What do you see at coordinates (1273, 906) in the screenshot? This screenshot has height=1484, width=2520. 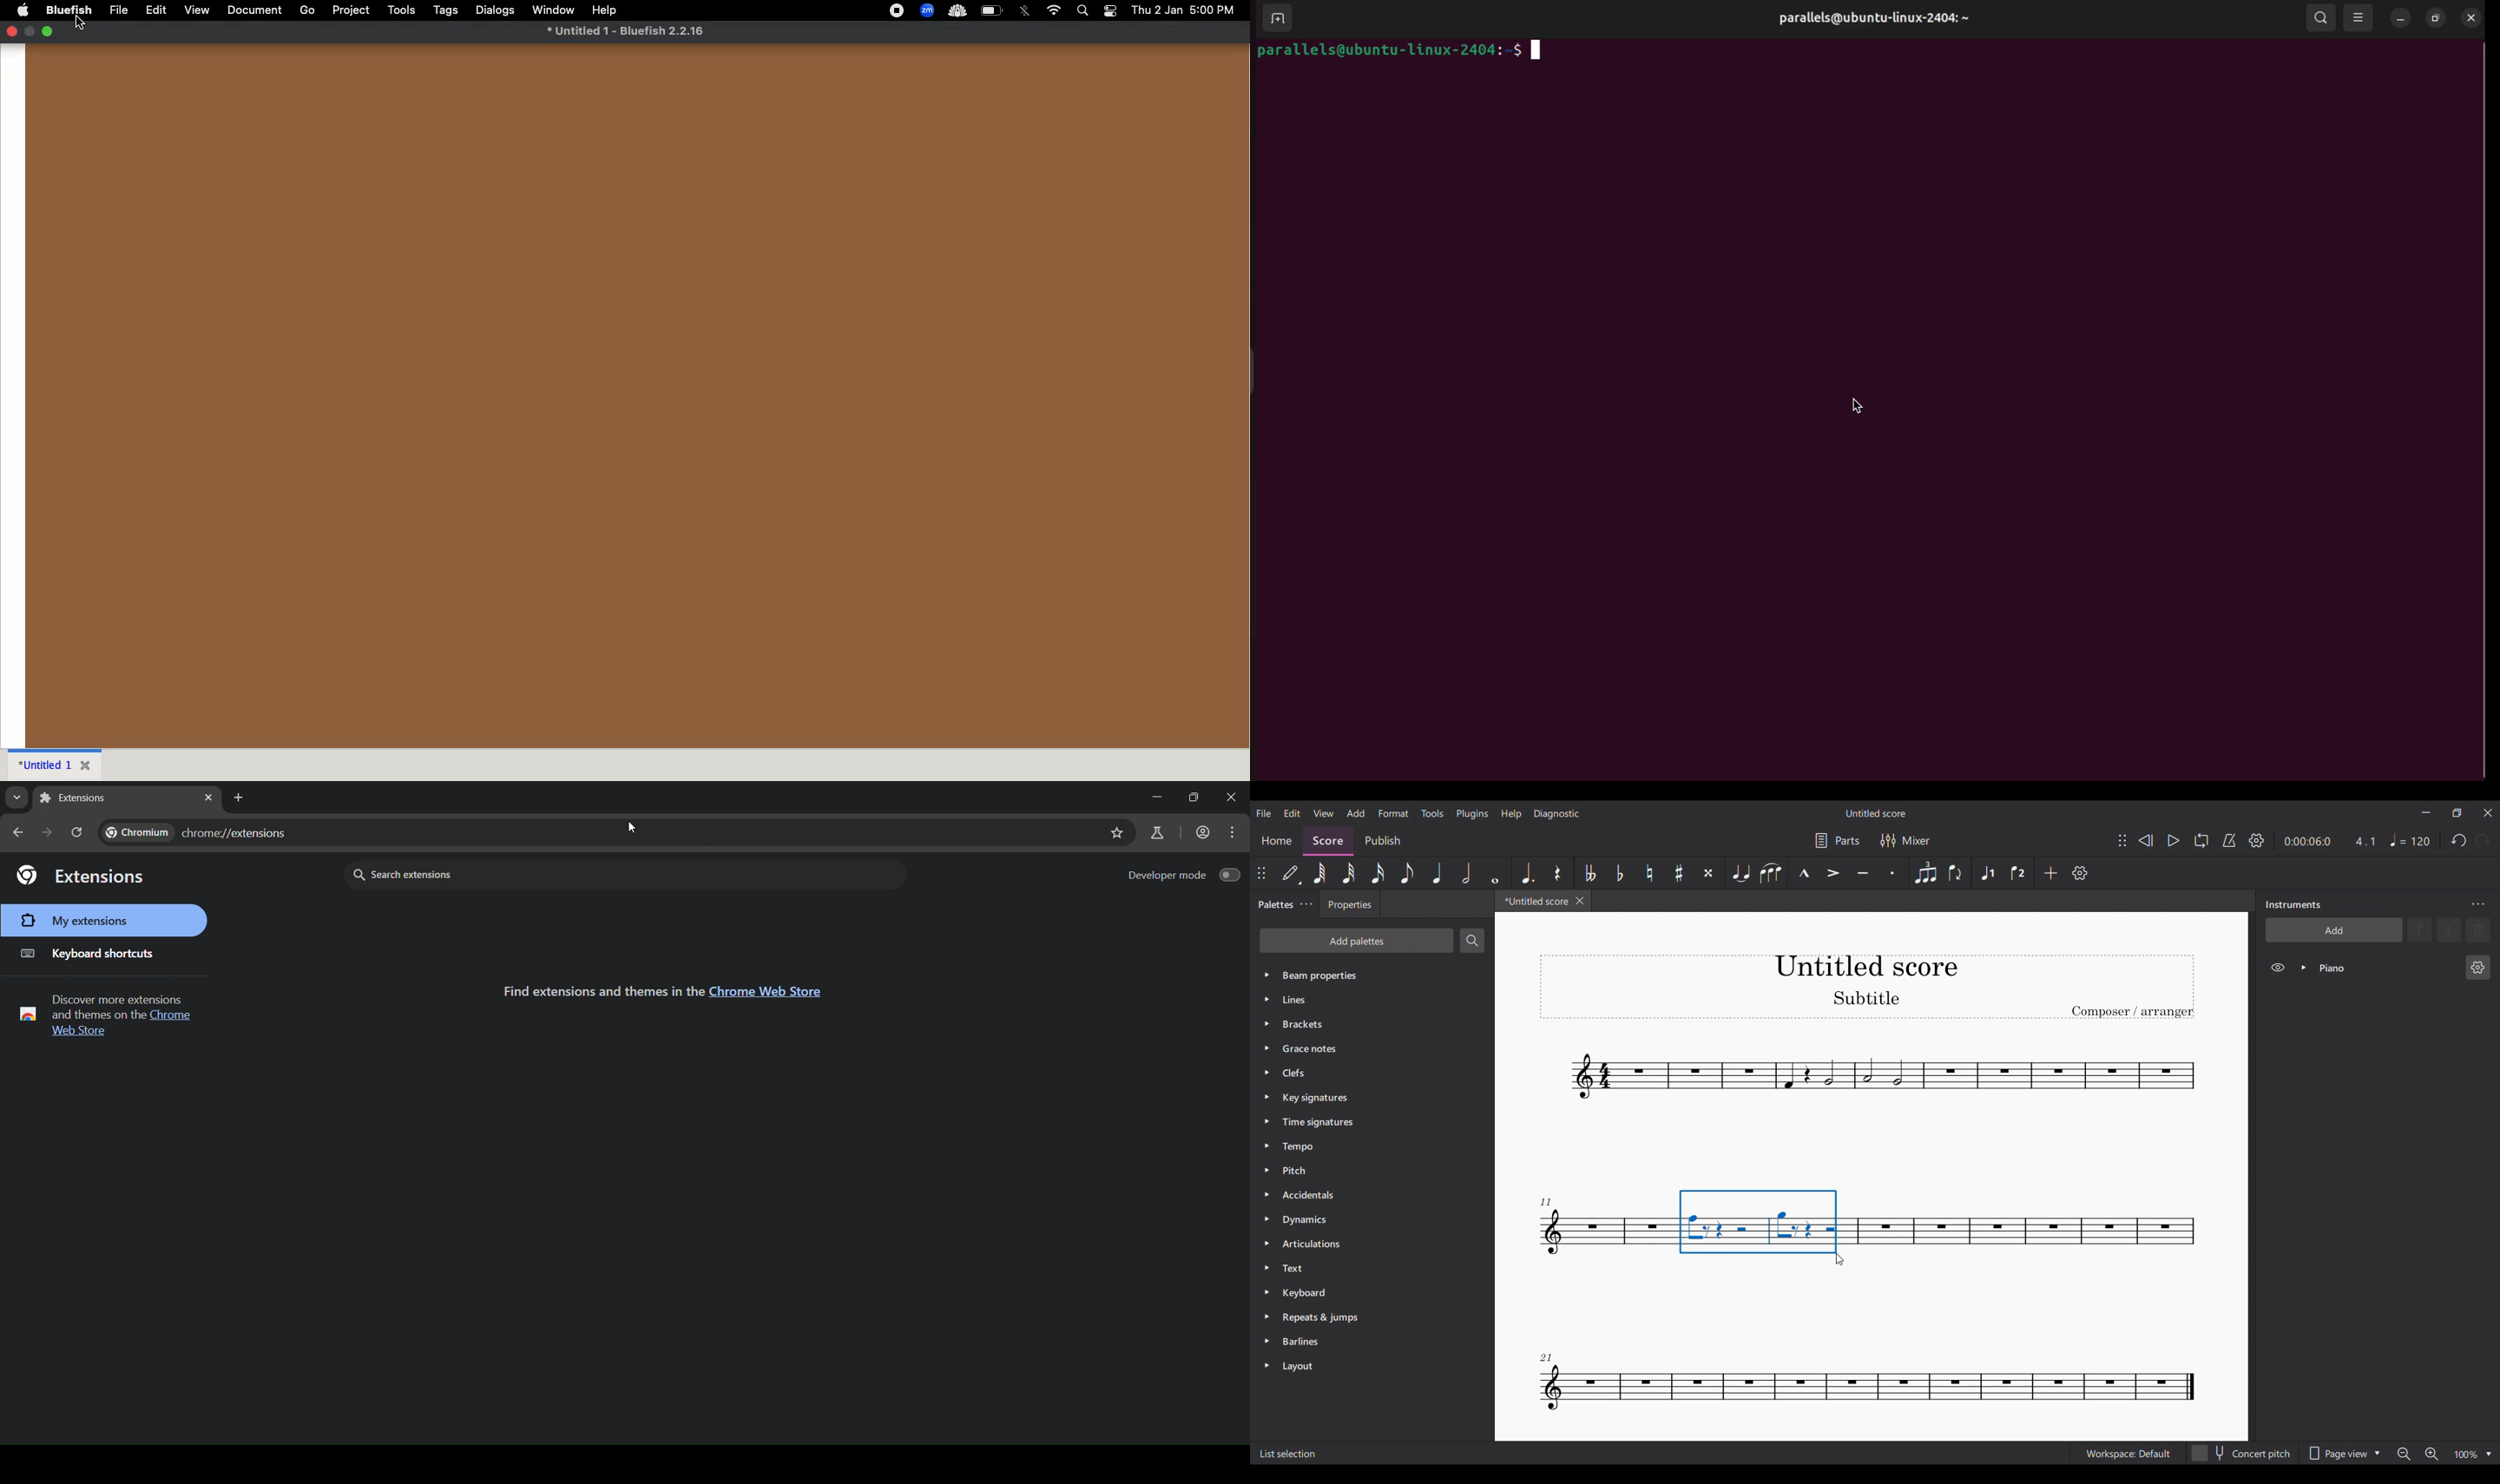 I see `Palettes, current panel` at bounding box center [1273, 906].